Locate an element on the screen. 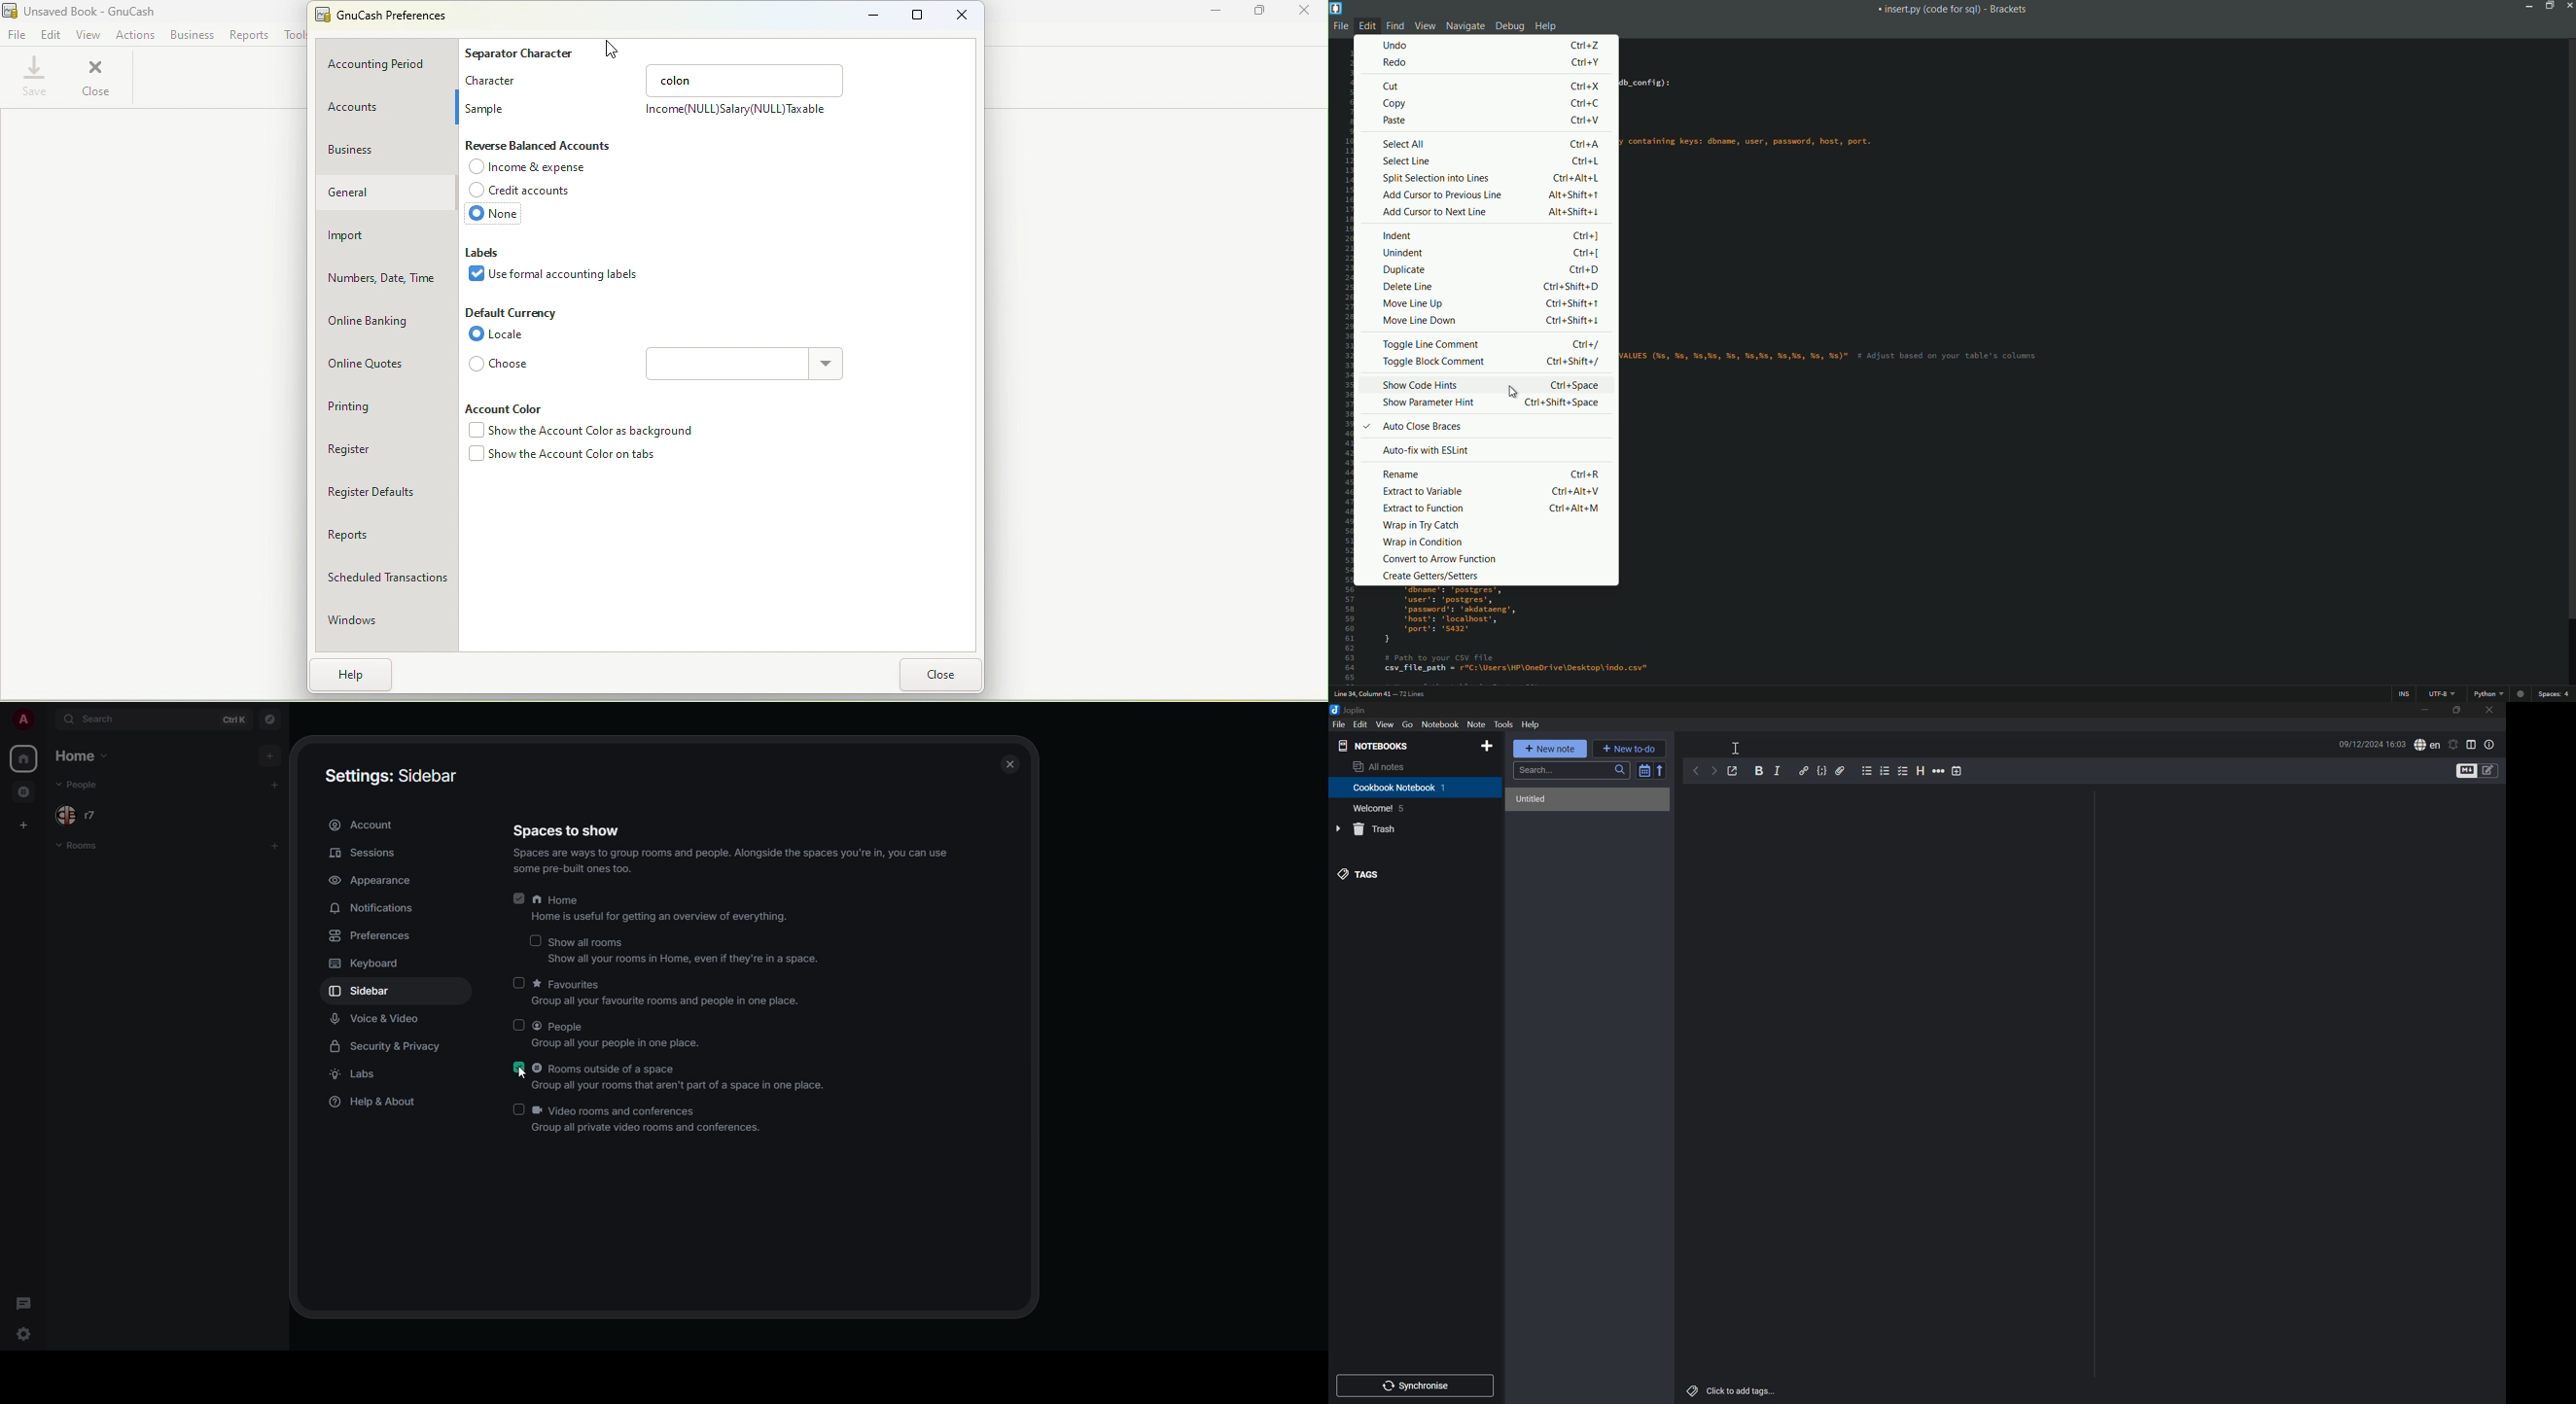 The height and width of the screenshot is (1428, 2576). Go is located at coordinates (1409, 725).